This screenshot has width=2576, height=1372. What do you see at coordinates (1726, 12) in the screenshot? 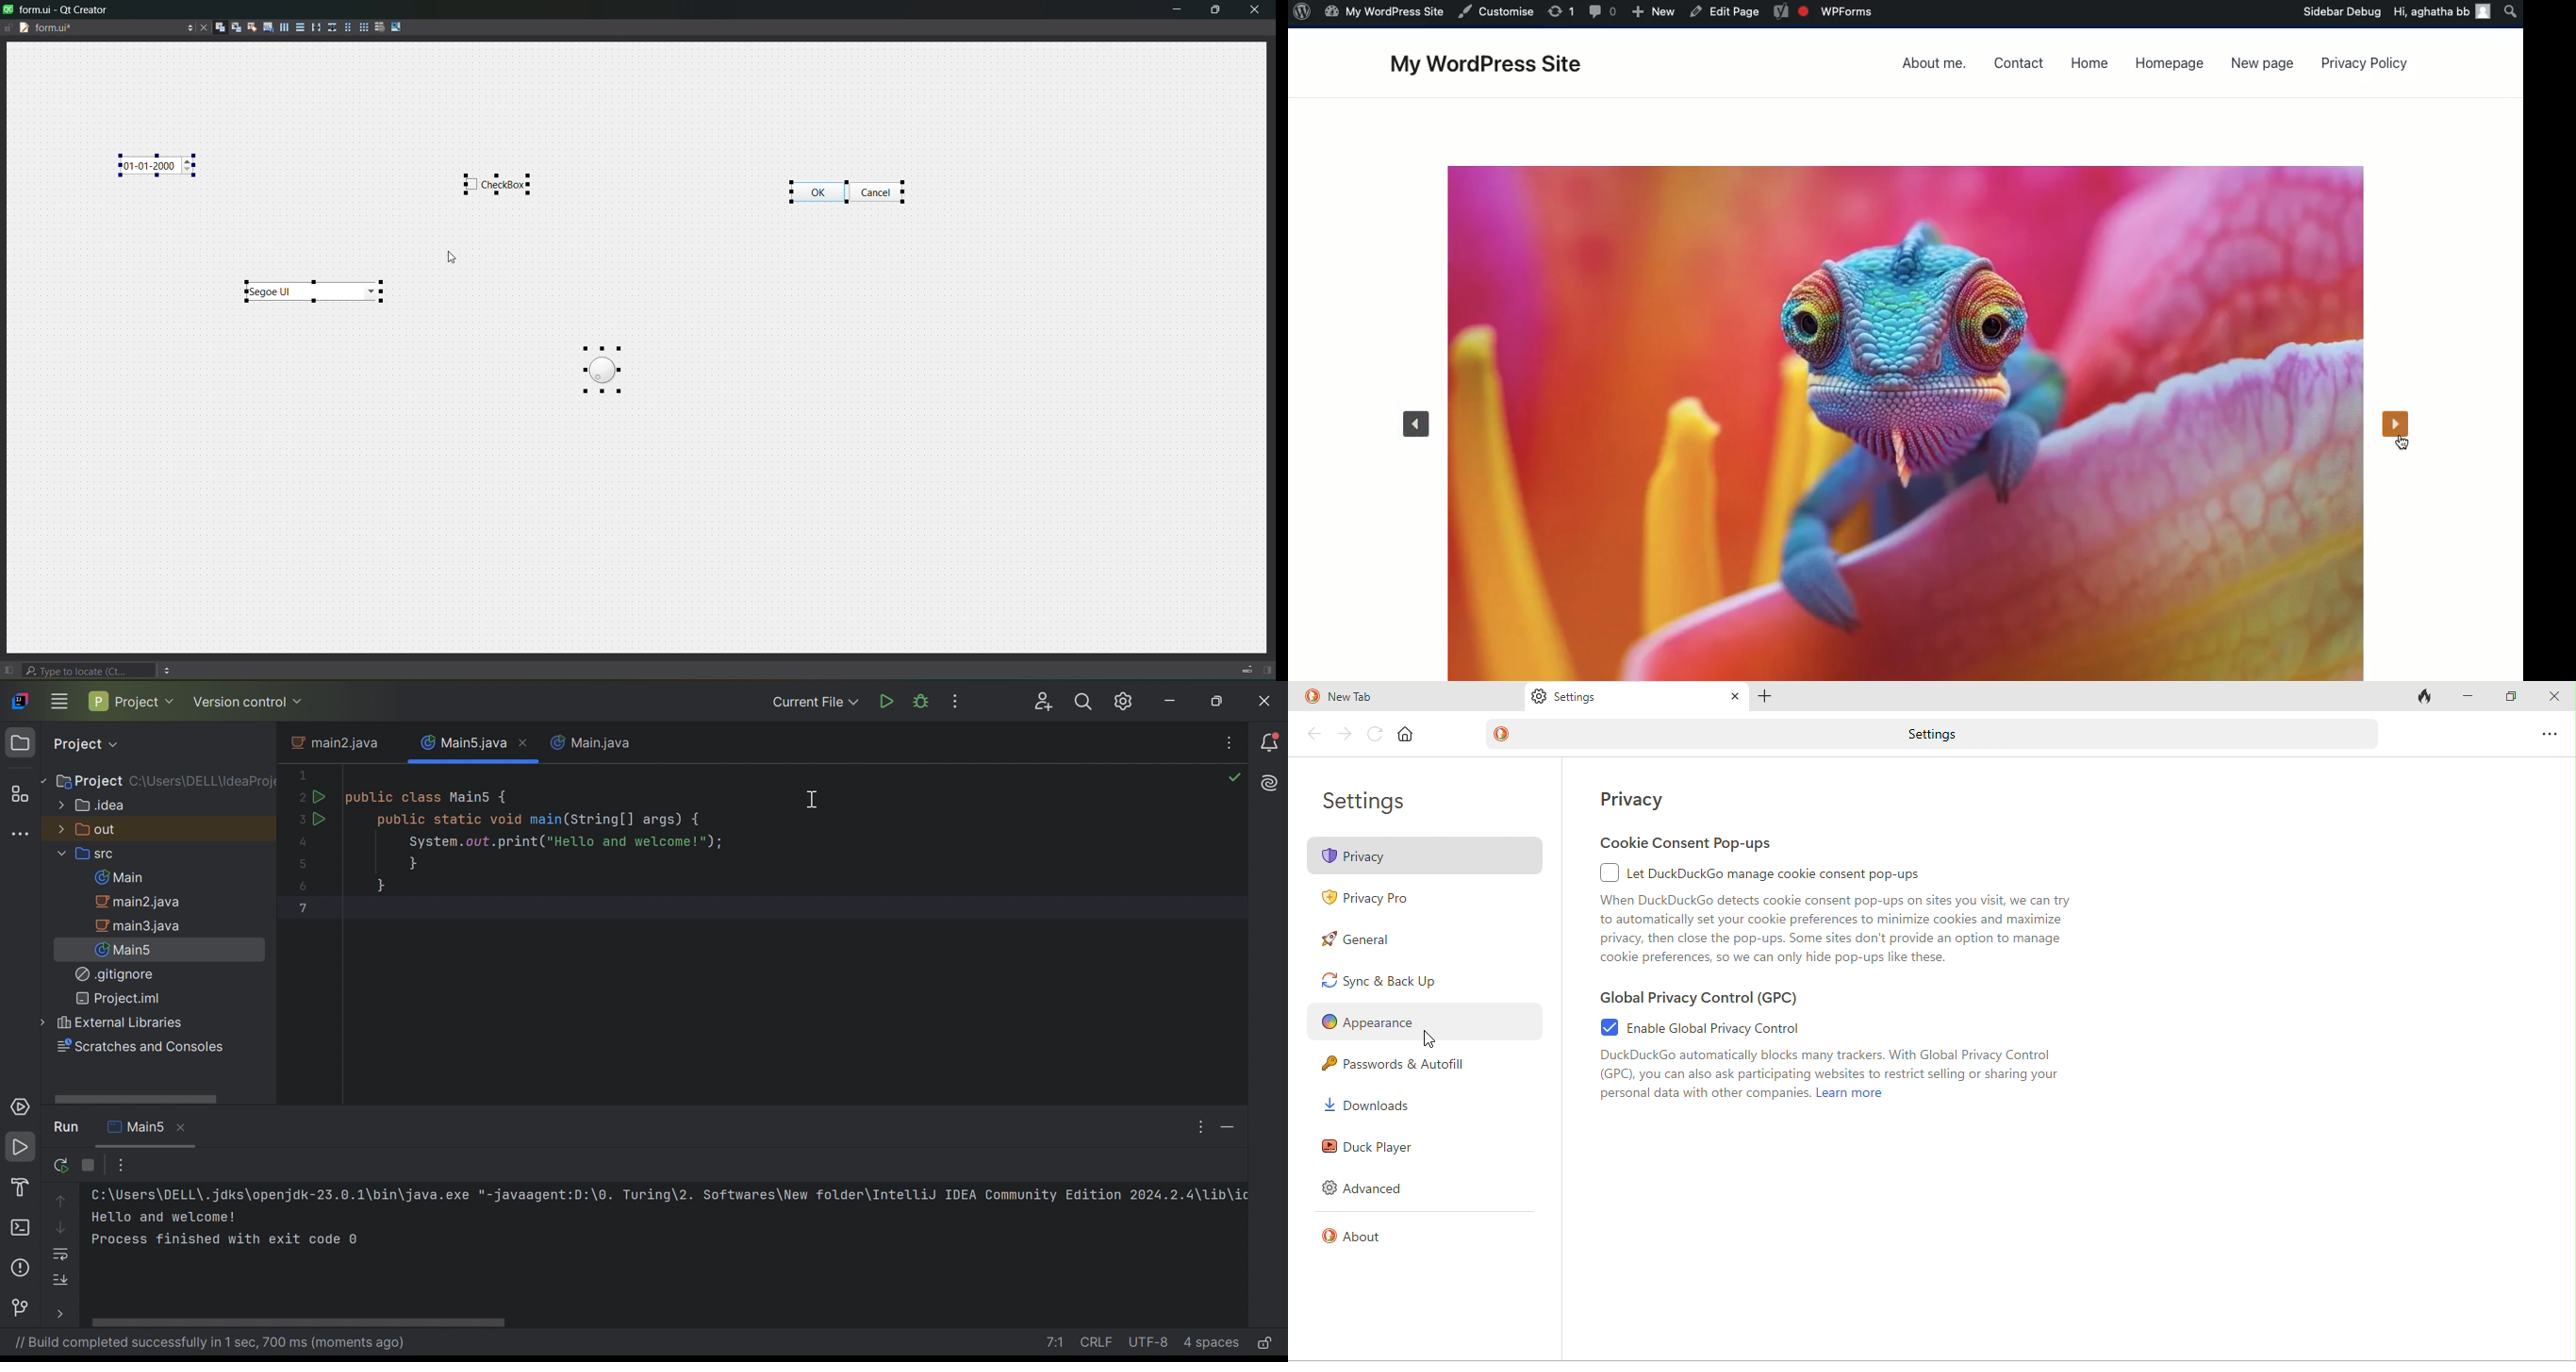
I see `edit page` at bounding box center [1726, 12].